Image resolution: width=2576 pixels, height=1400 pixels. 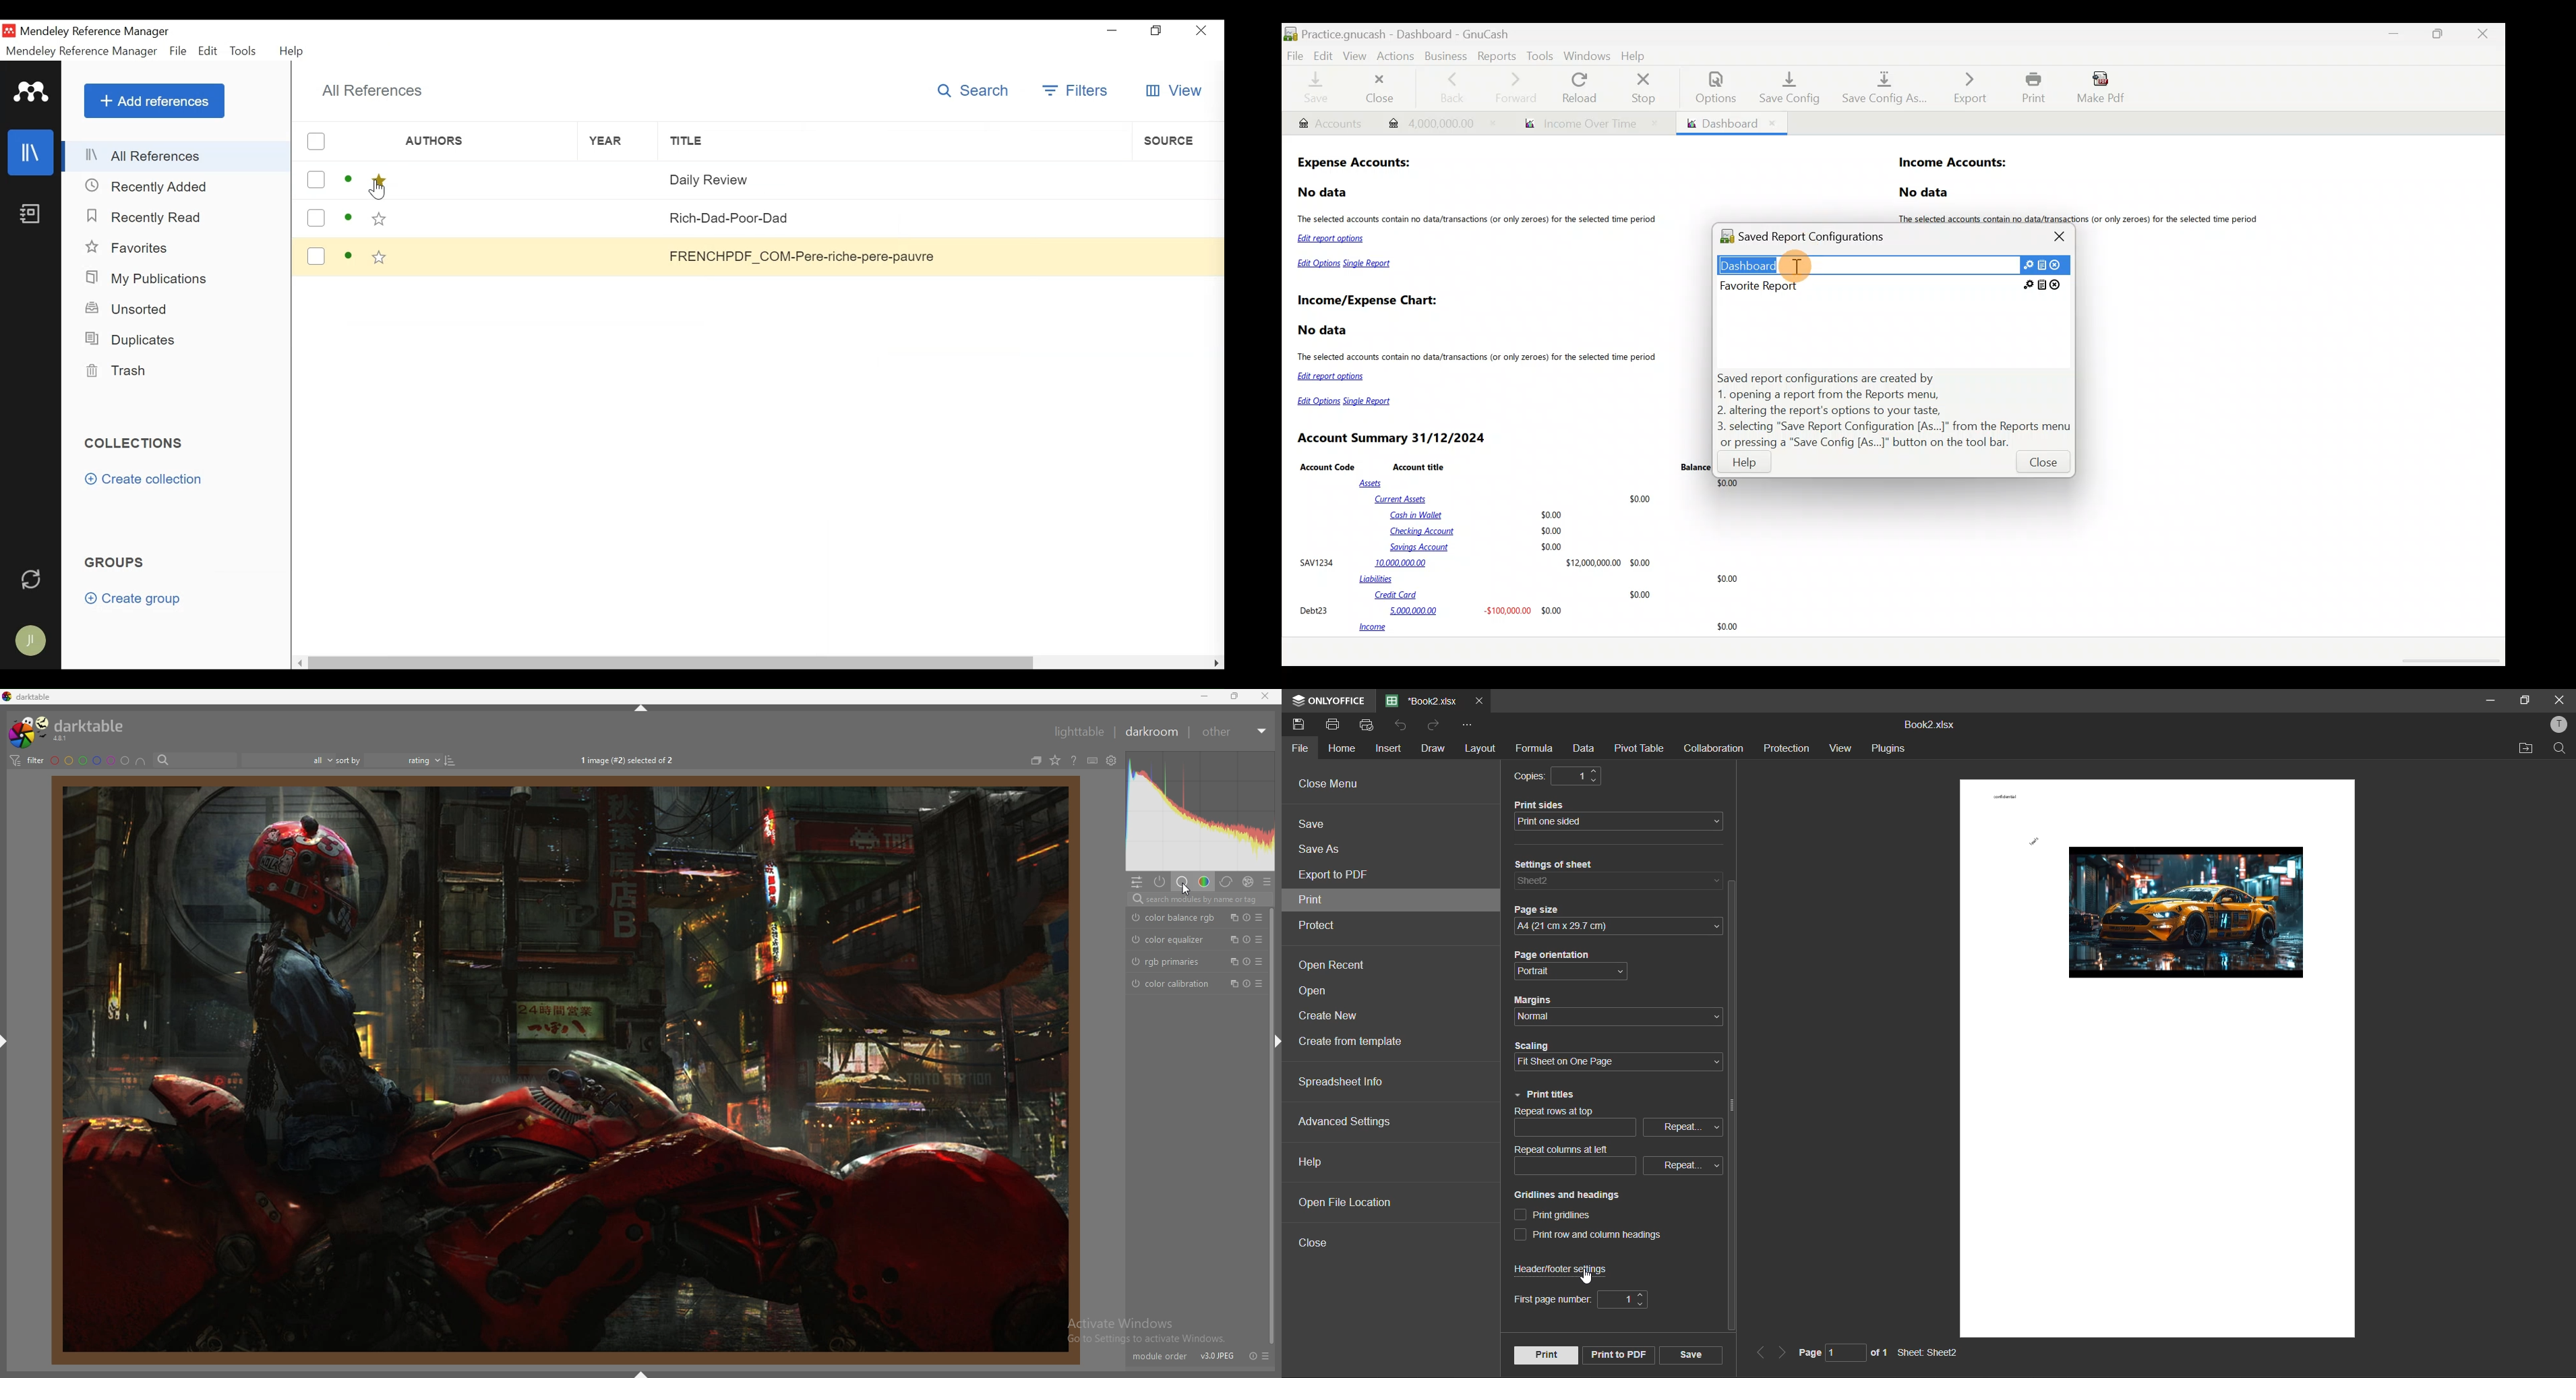 What do you see at coordinates (1113, 760) in the screenshot?
I see `see global preferences` at bounding box center [1113, 760].